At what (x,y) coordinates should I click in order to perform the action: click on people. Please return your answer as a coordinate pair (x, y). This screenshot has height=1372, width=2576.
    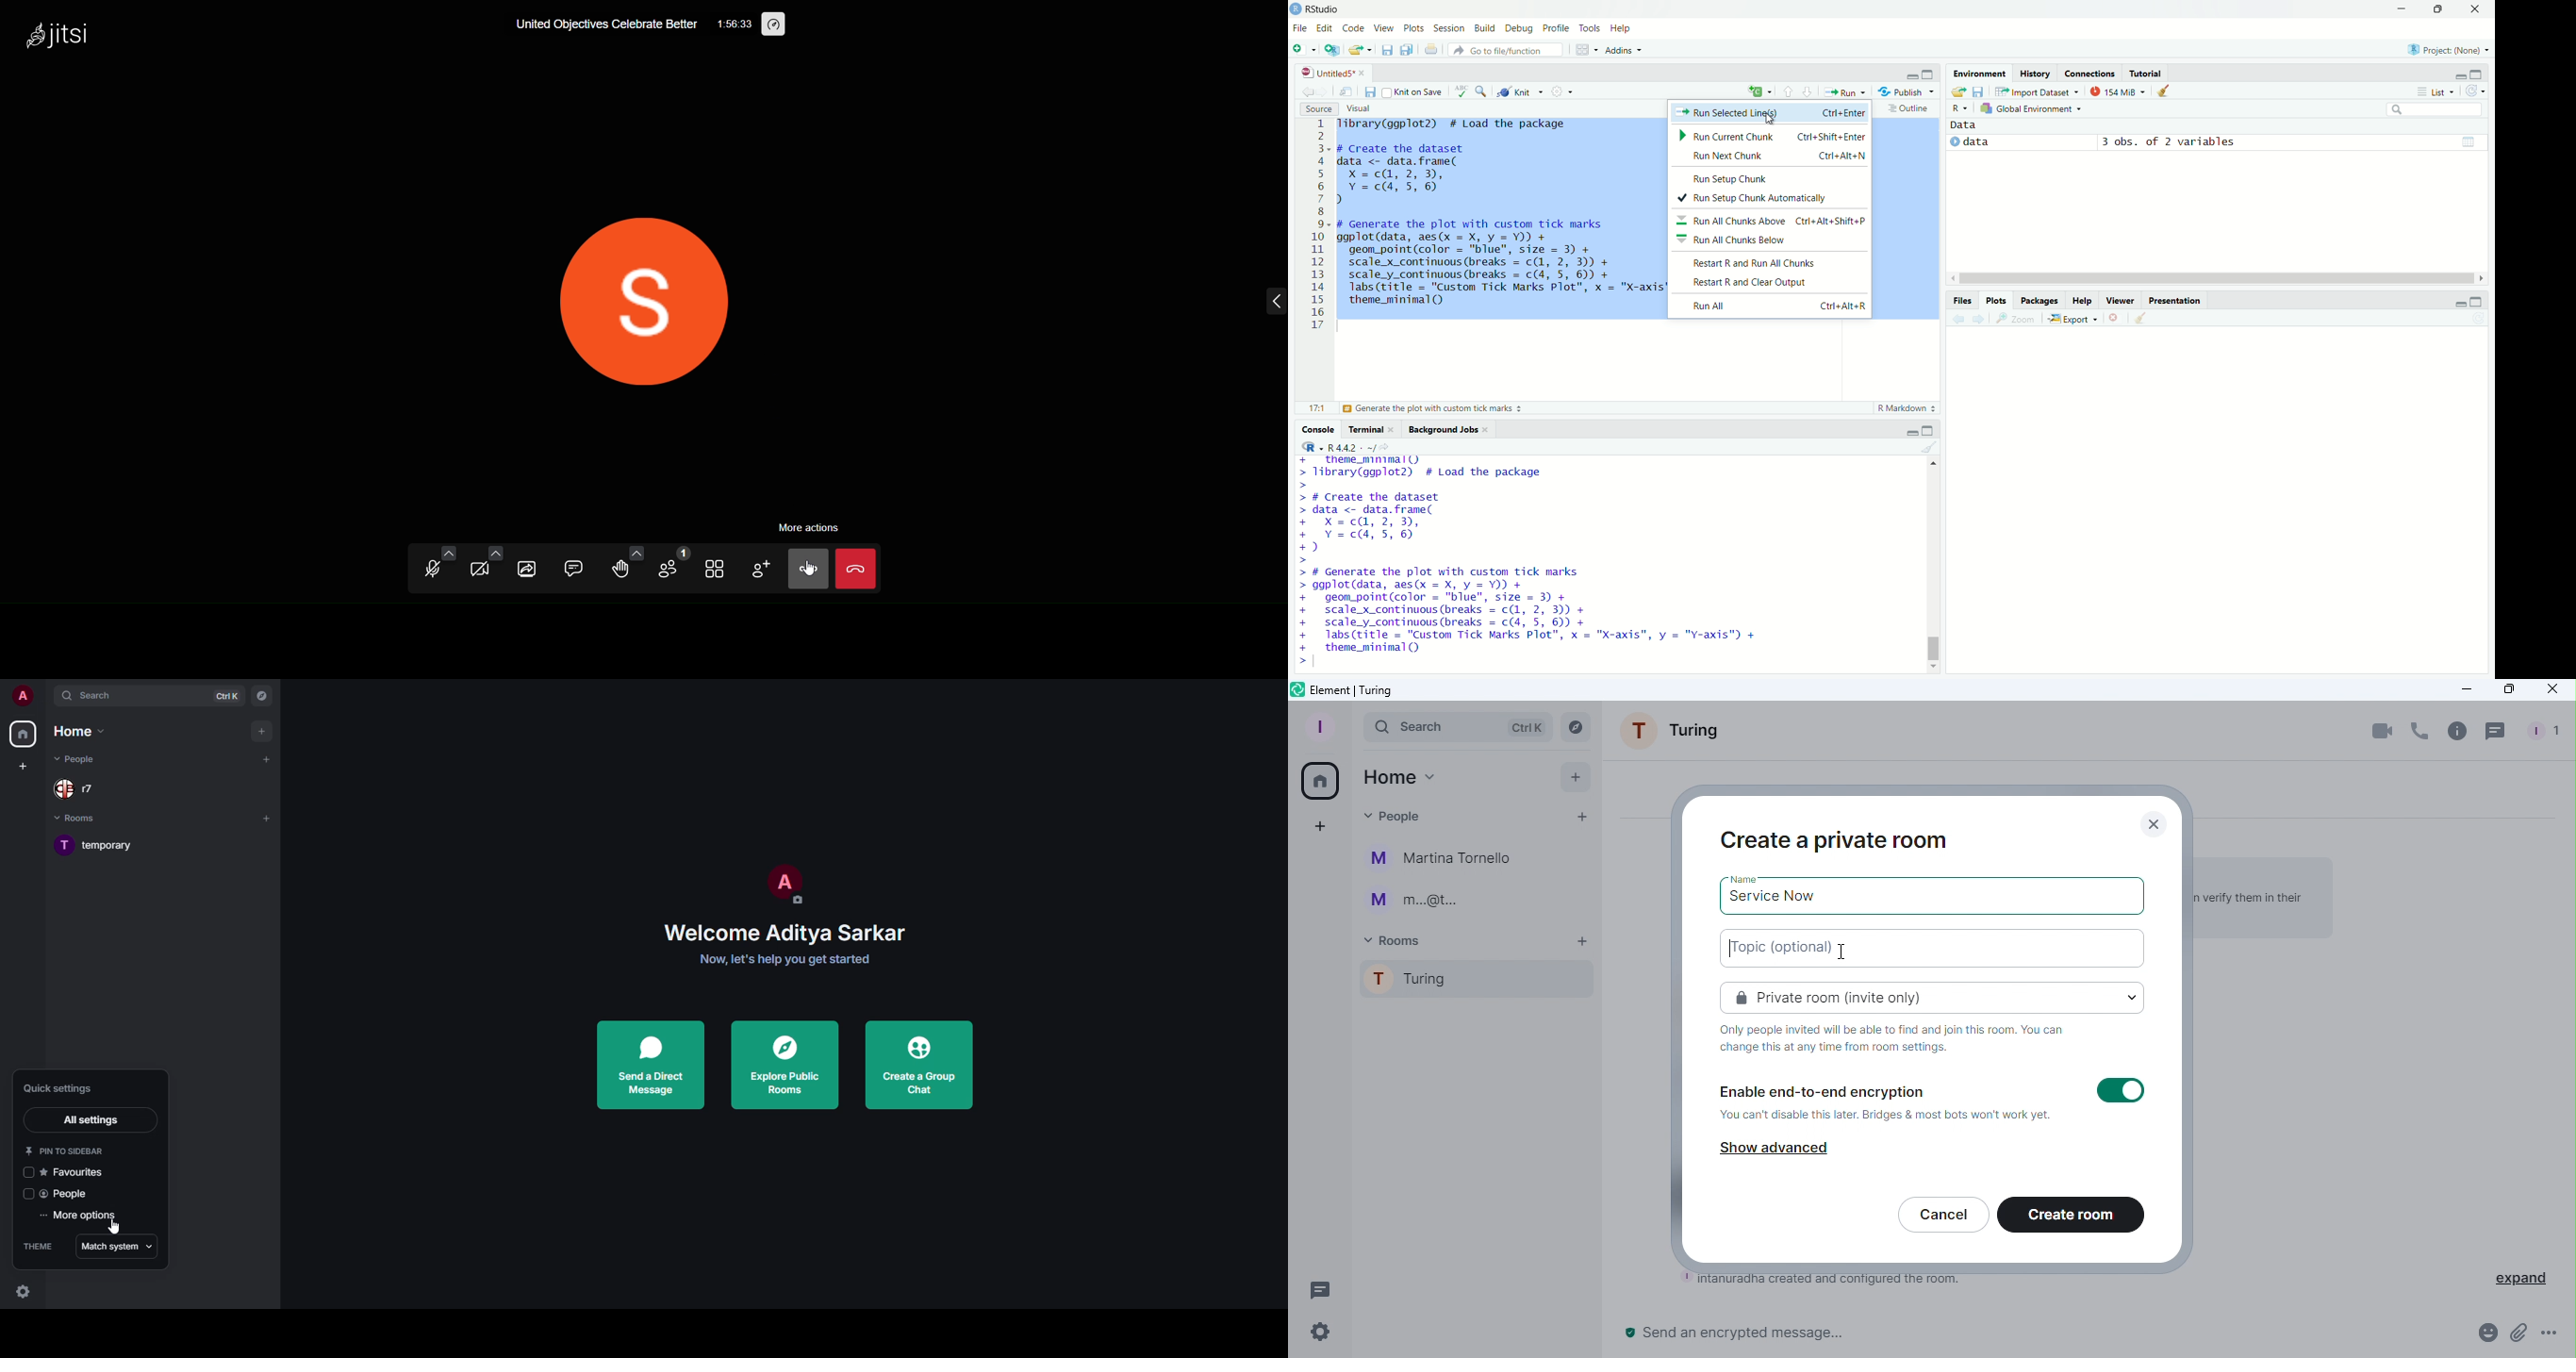
    Looking at the image, I should click on (80, 789).